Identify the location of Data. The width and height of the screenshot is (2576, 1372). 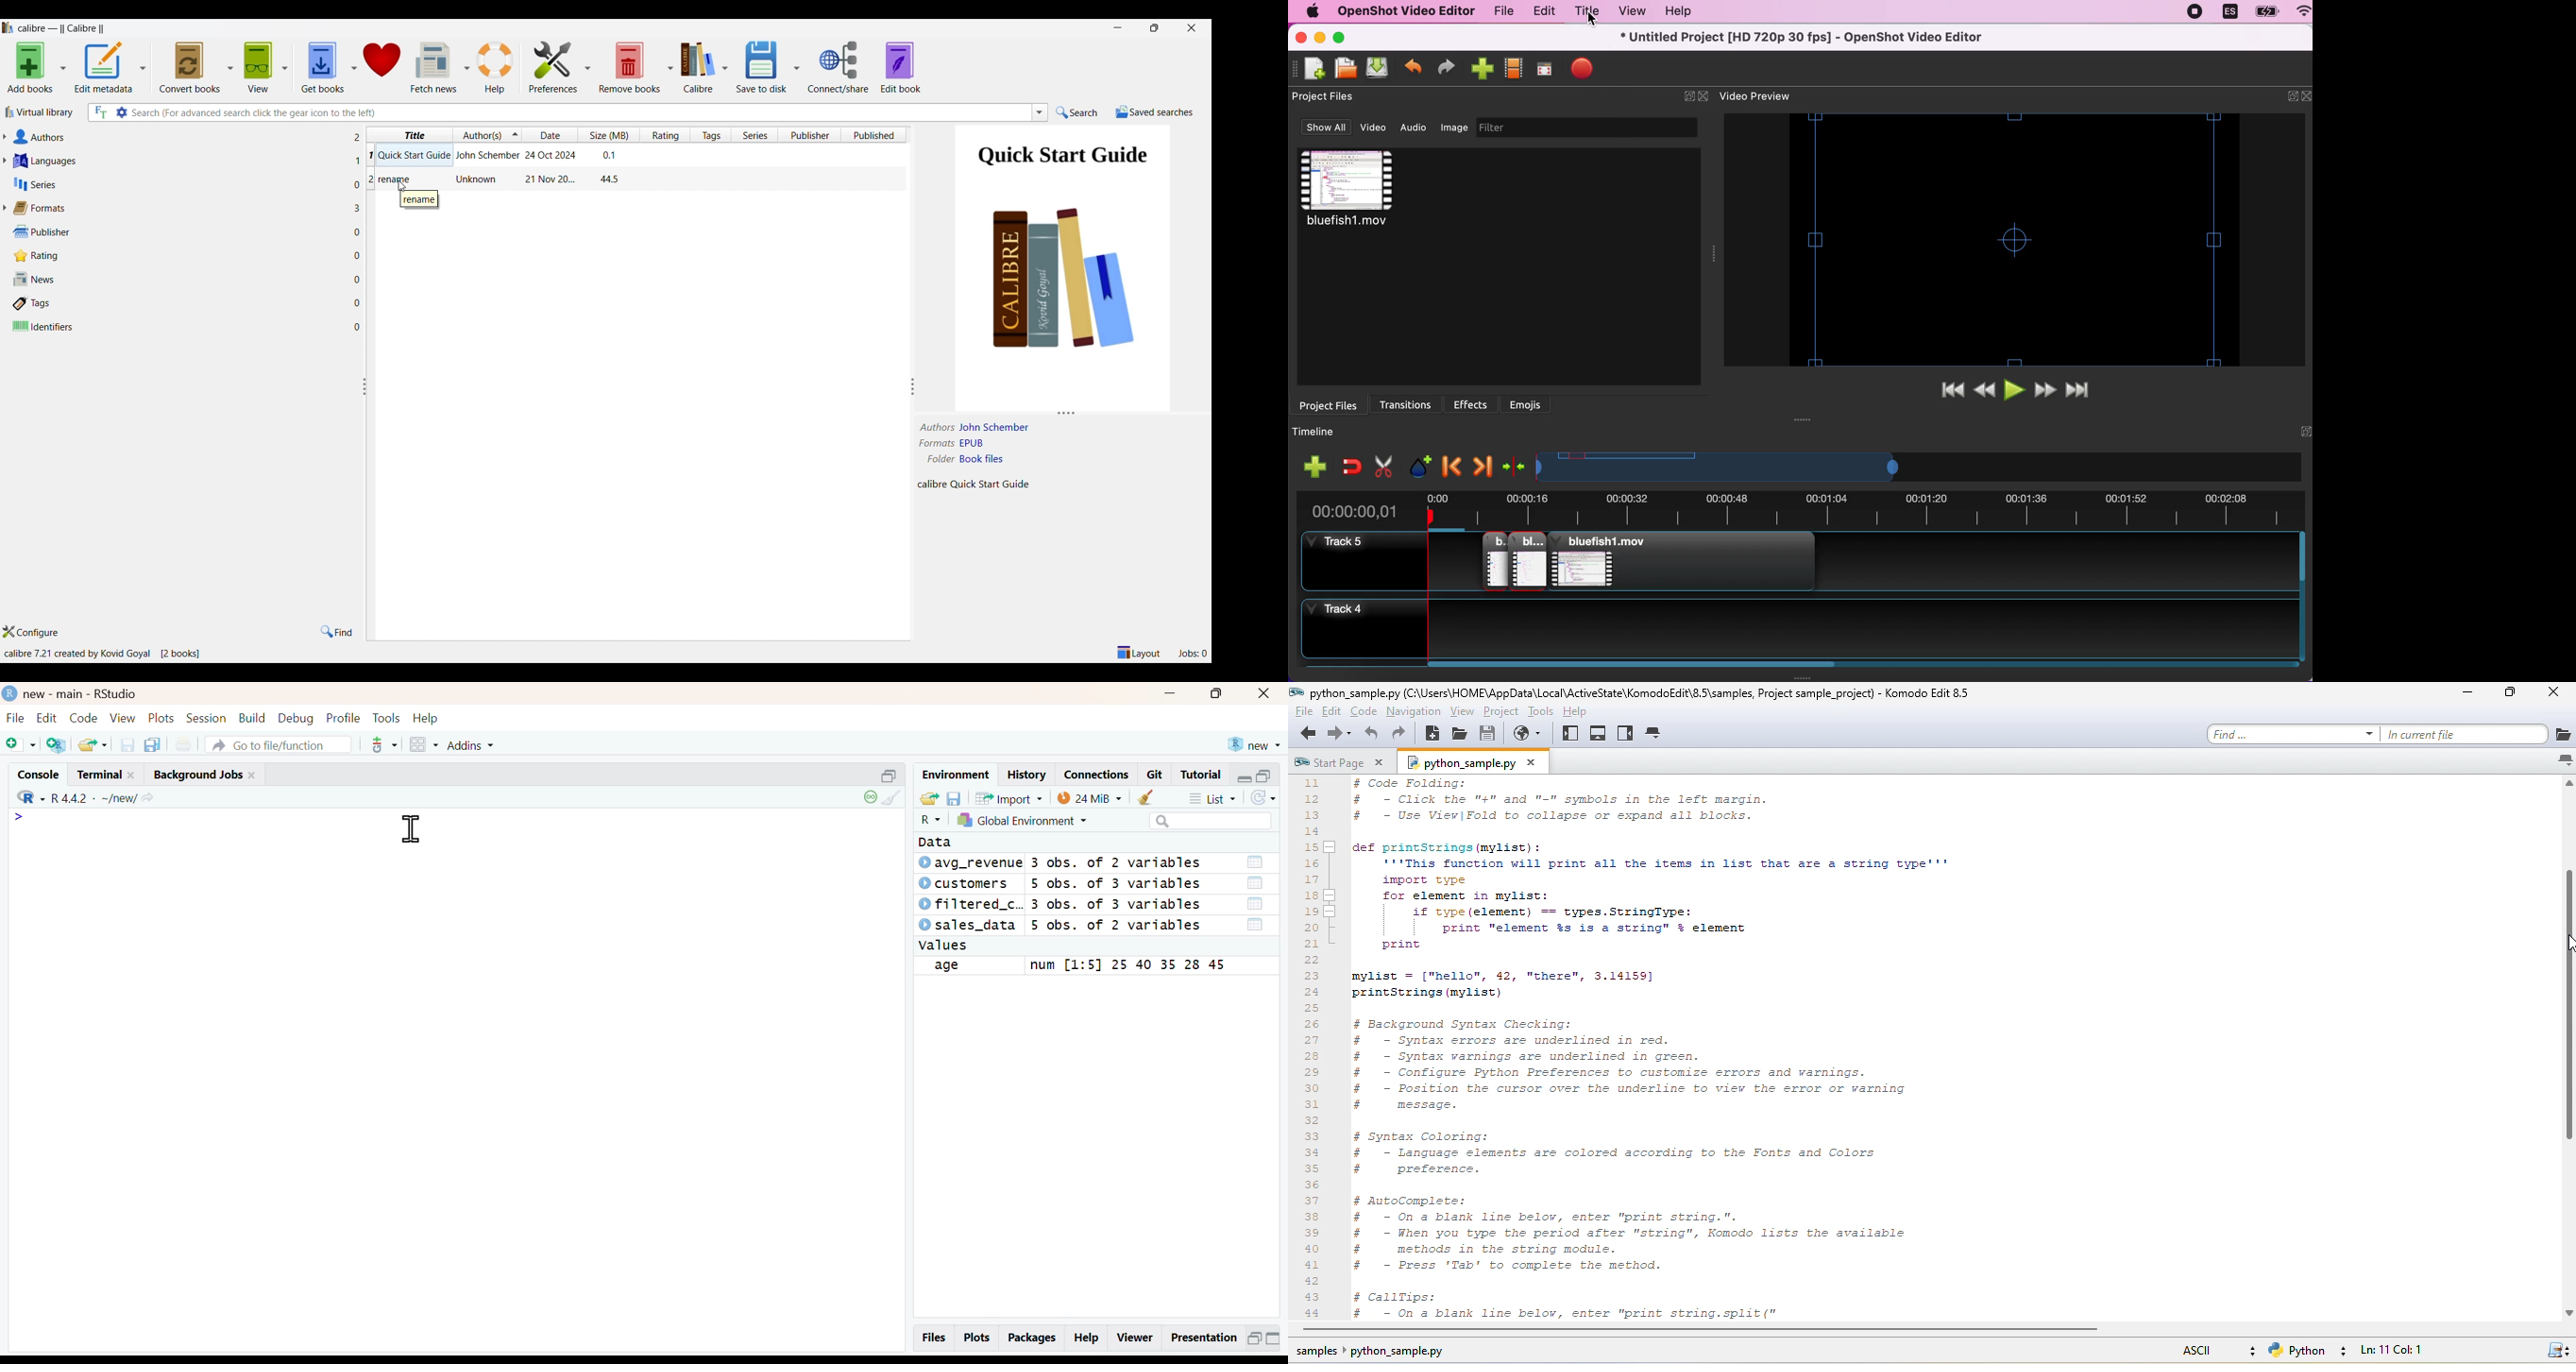
(941, 842).